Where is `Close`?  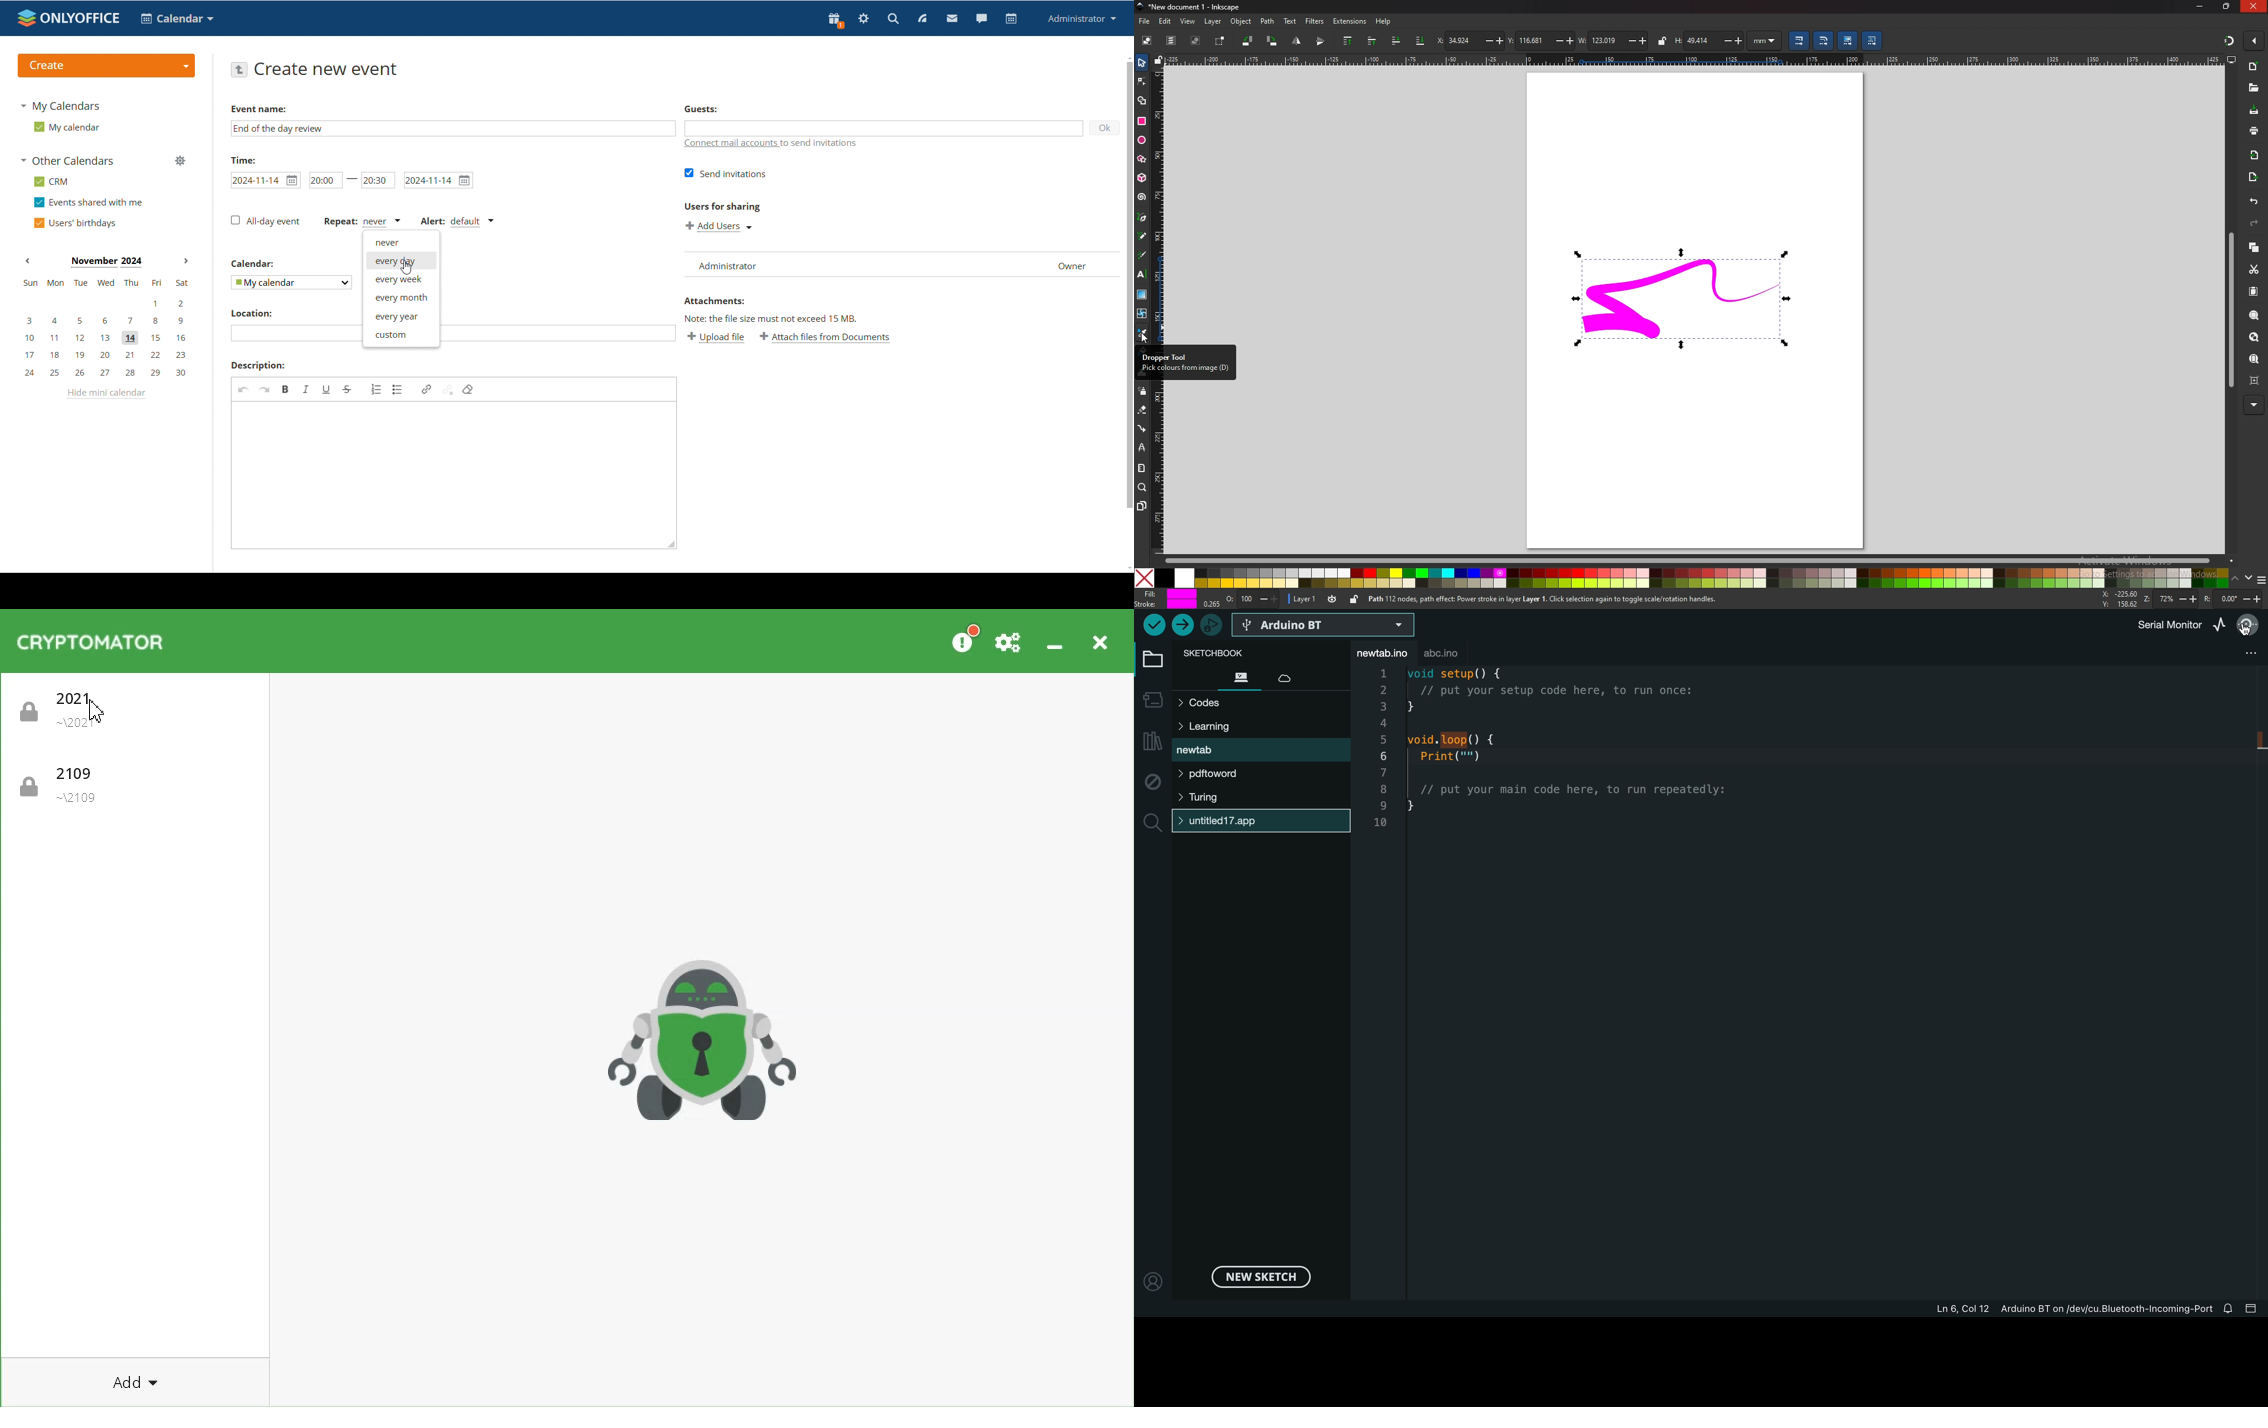
Close is located at coordinates (1099, 642).